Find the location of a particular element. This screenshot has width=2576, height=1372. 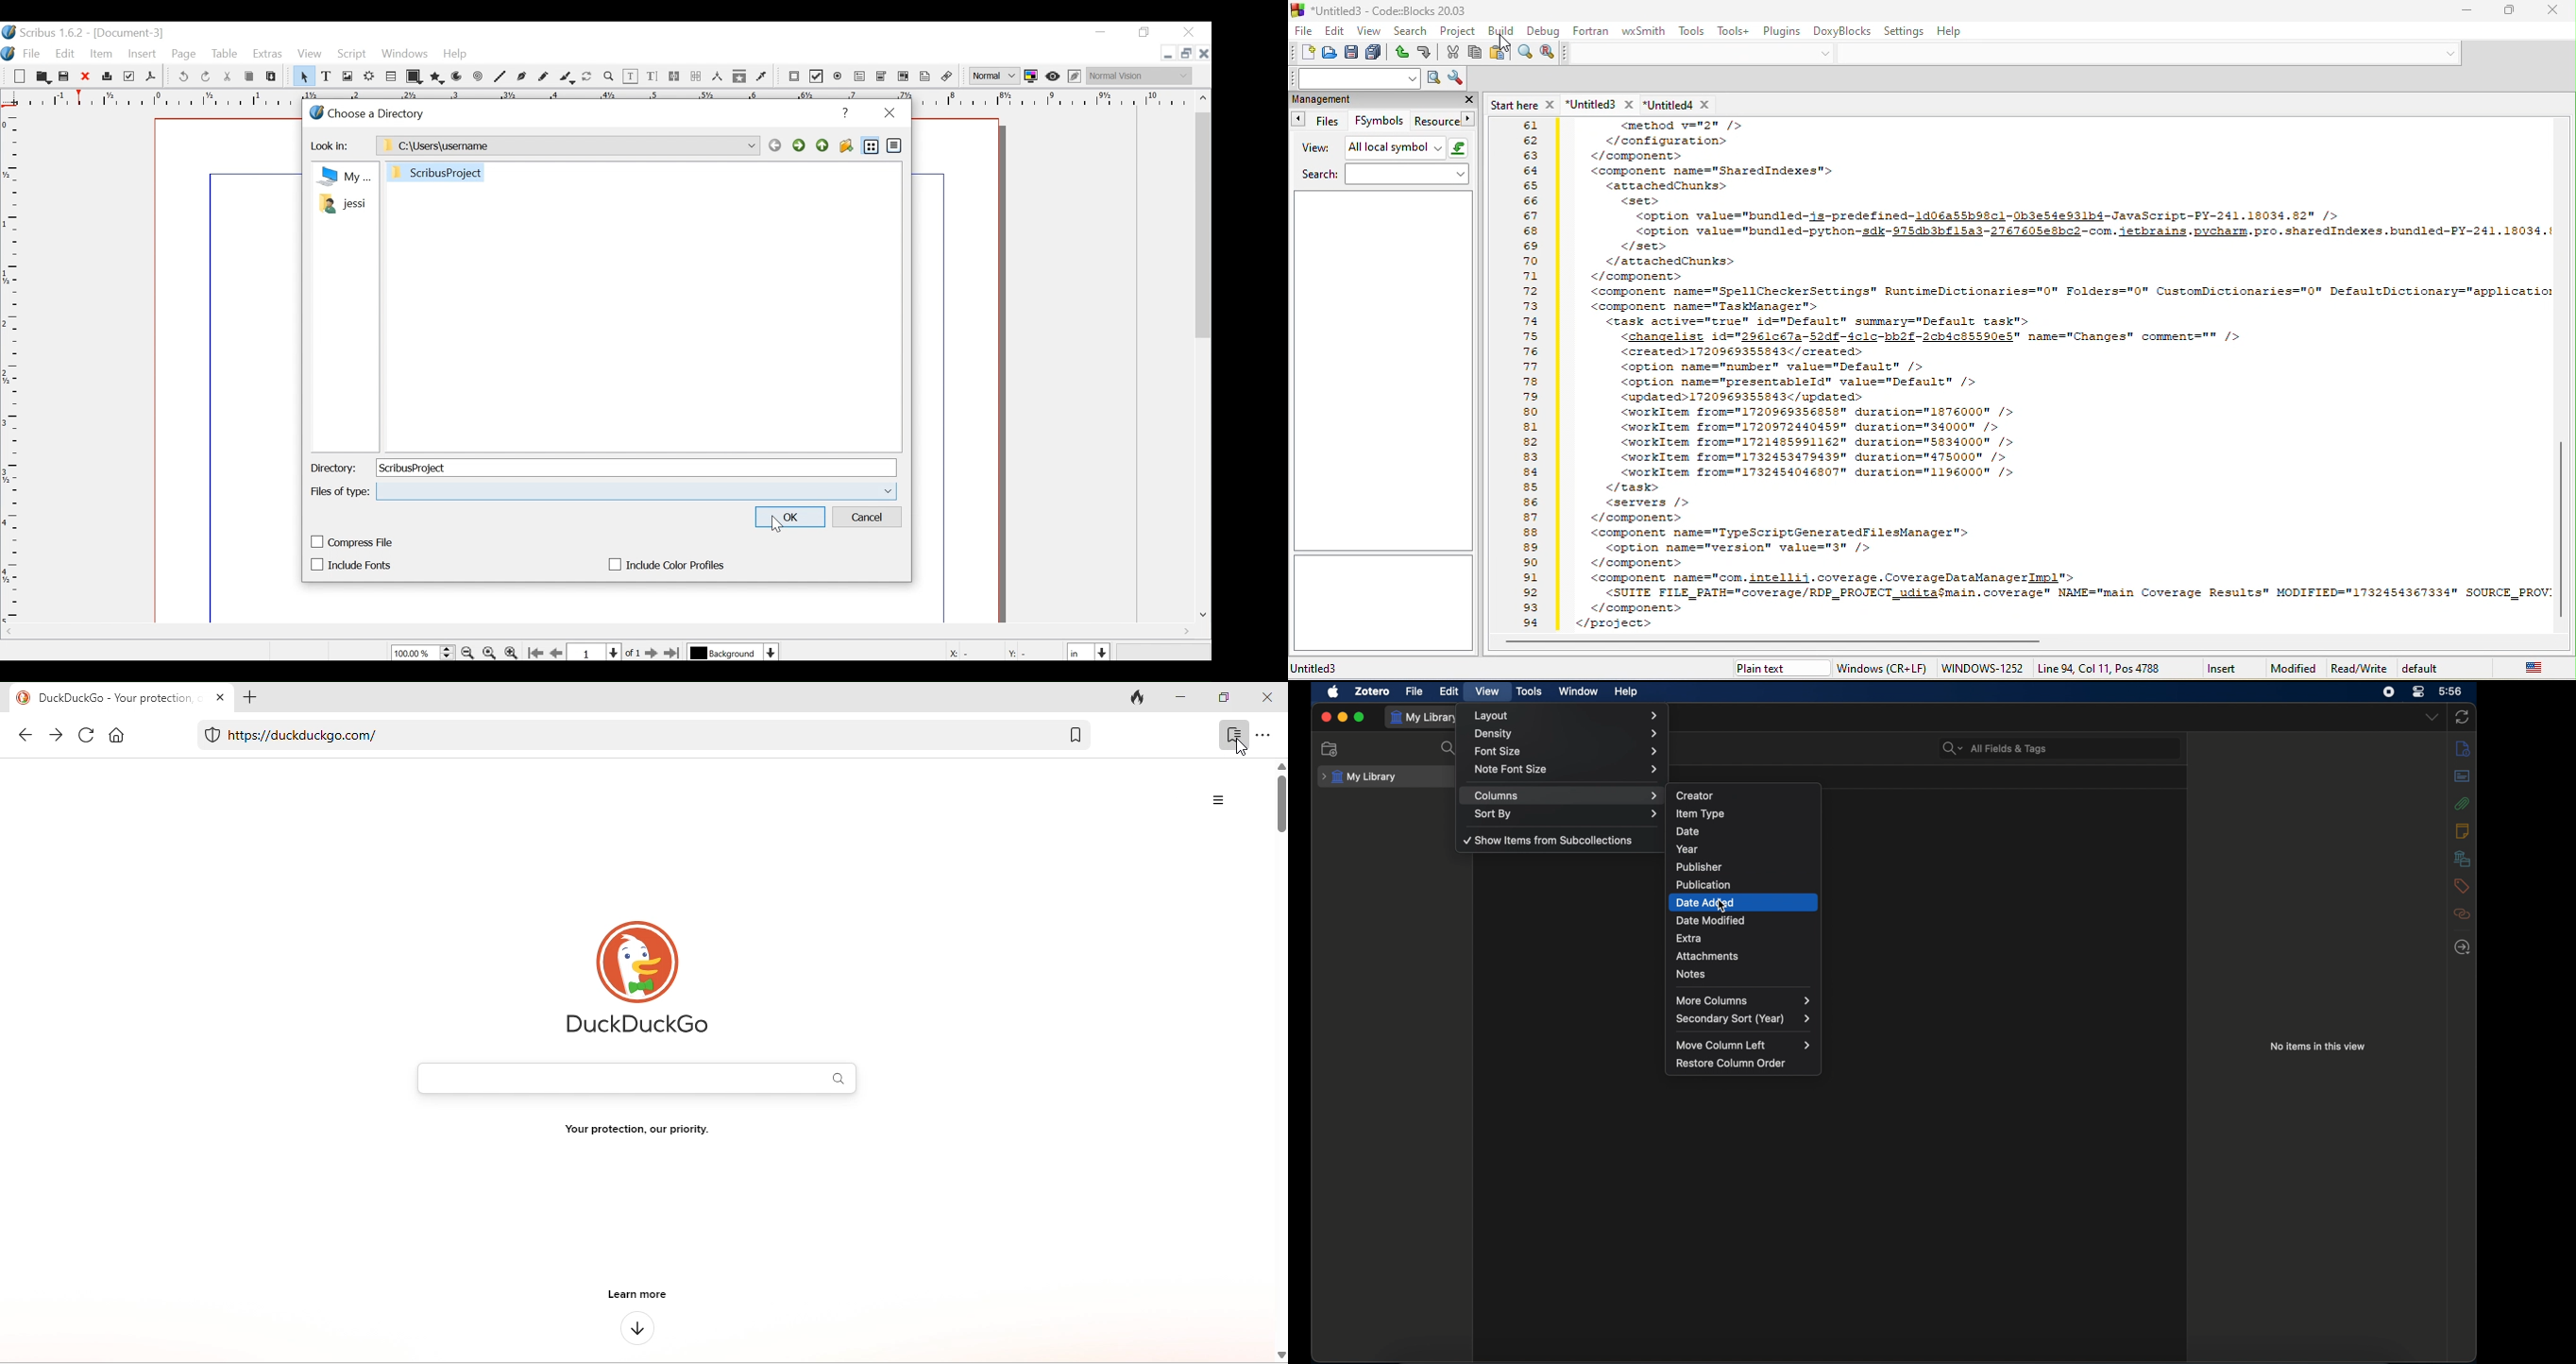

Image frame is located at coordinates (347, 76).